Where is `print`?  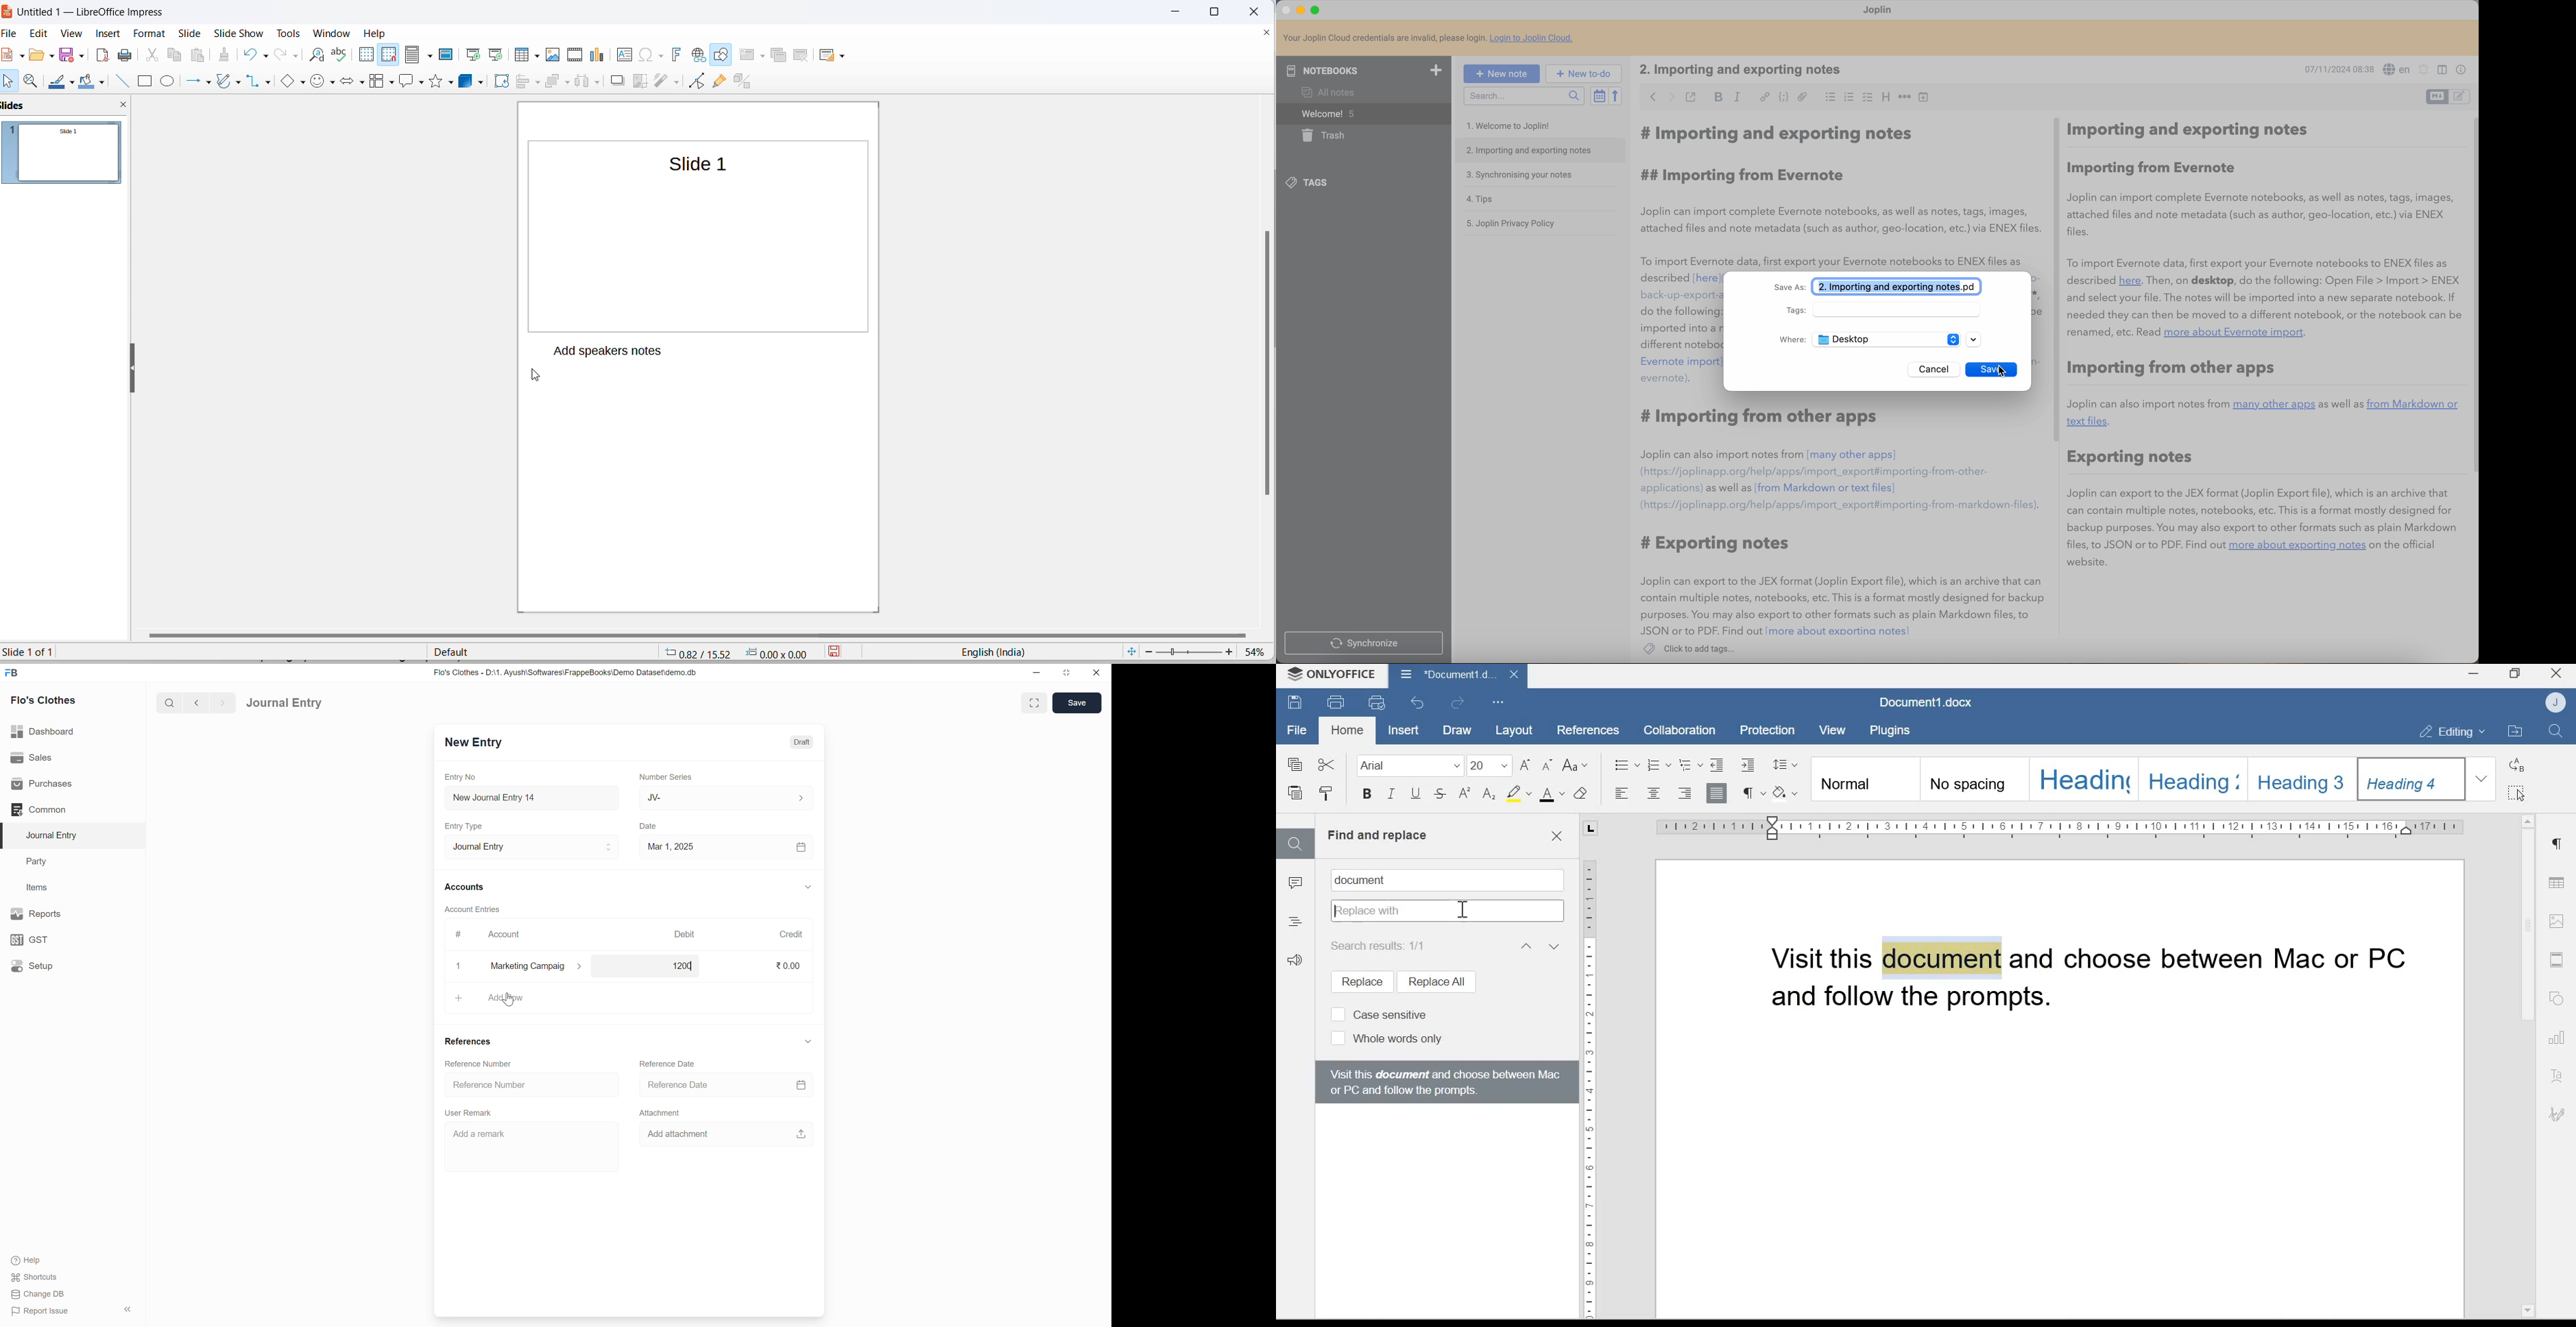
print is located at coordinates (126, 57).